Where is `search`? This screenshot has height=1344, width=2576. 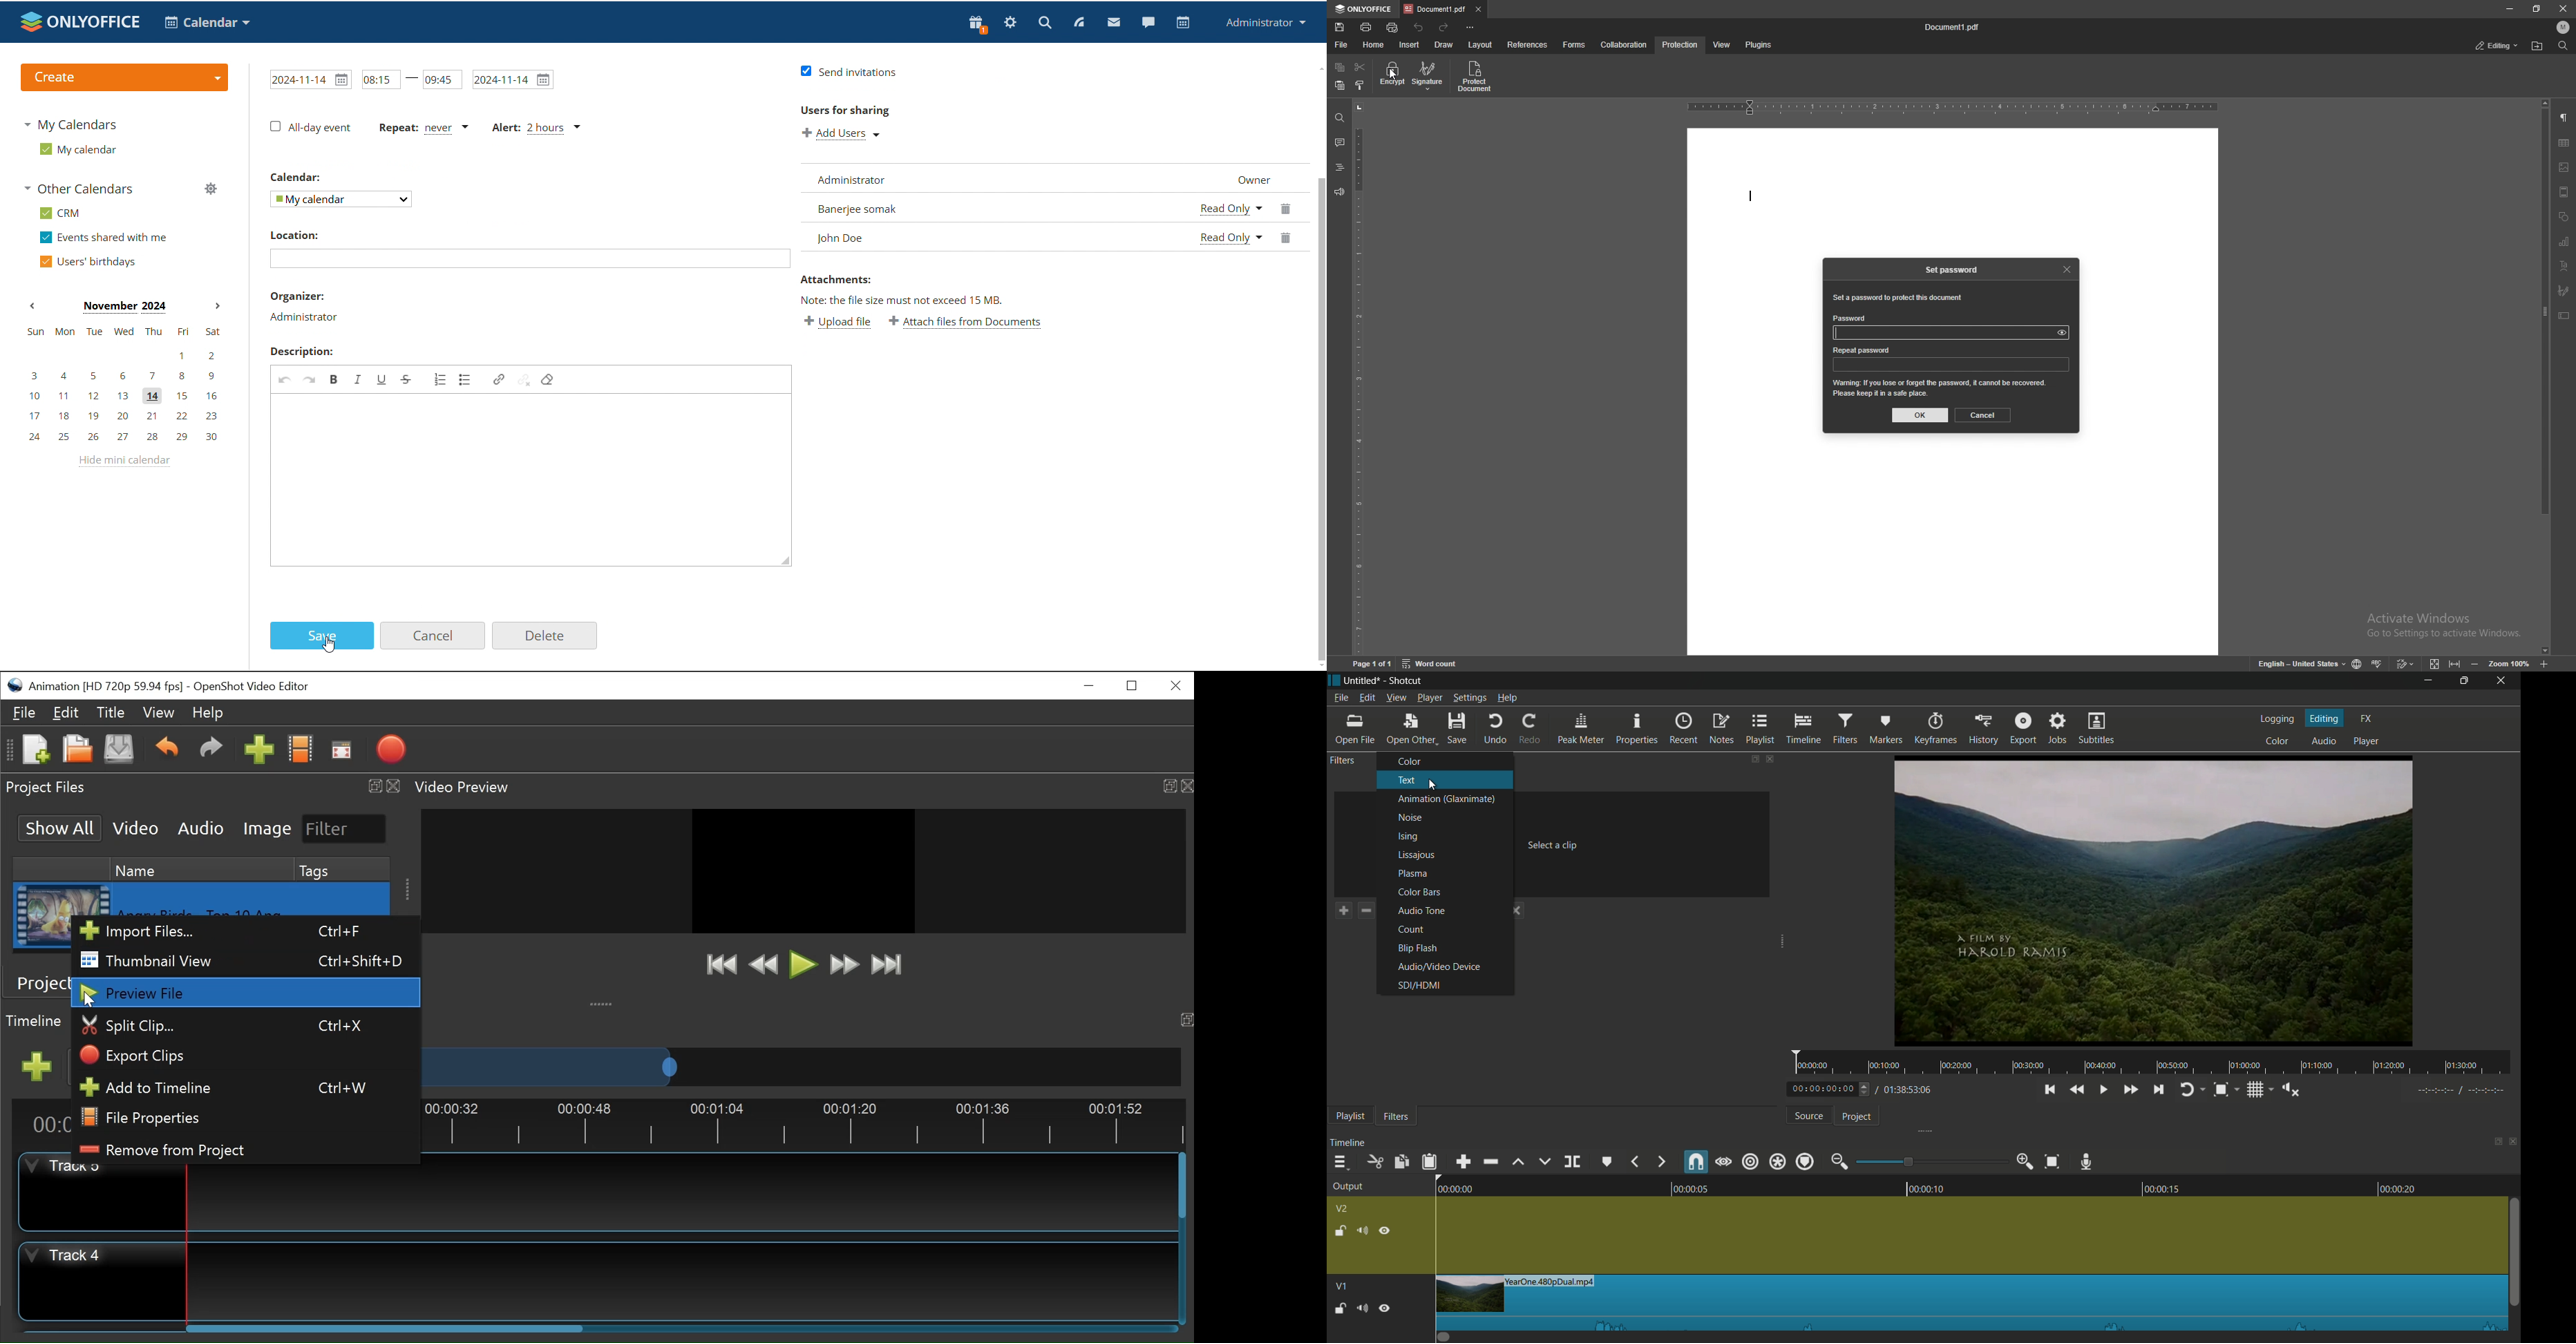 search is located at coordinates (1045, 21).